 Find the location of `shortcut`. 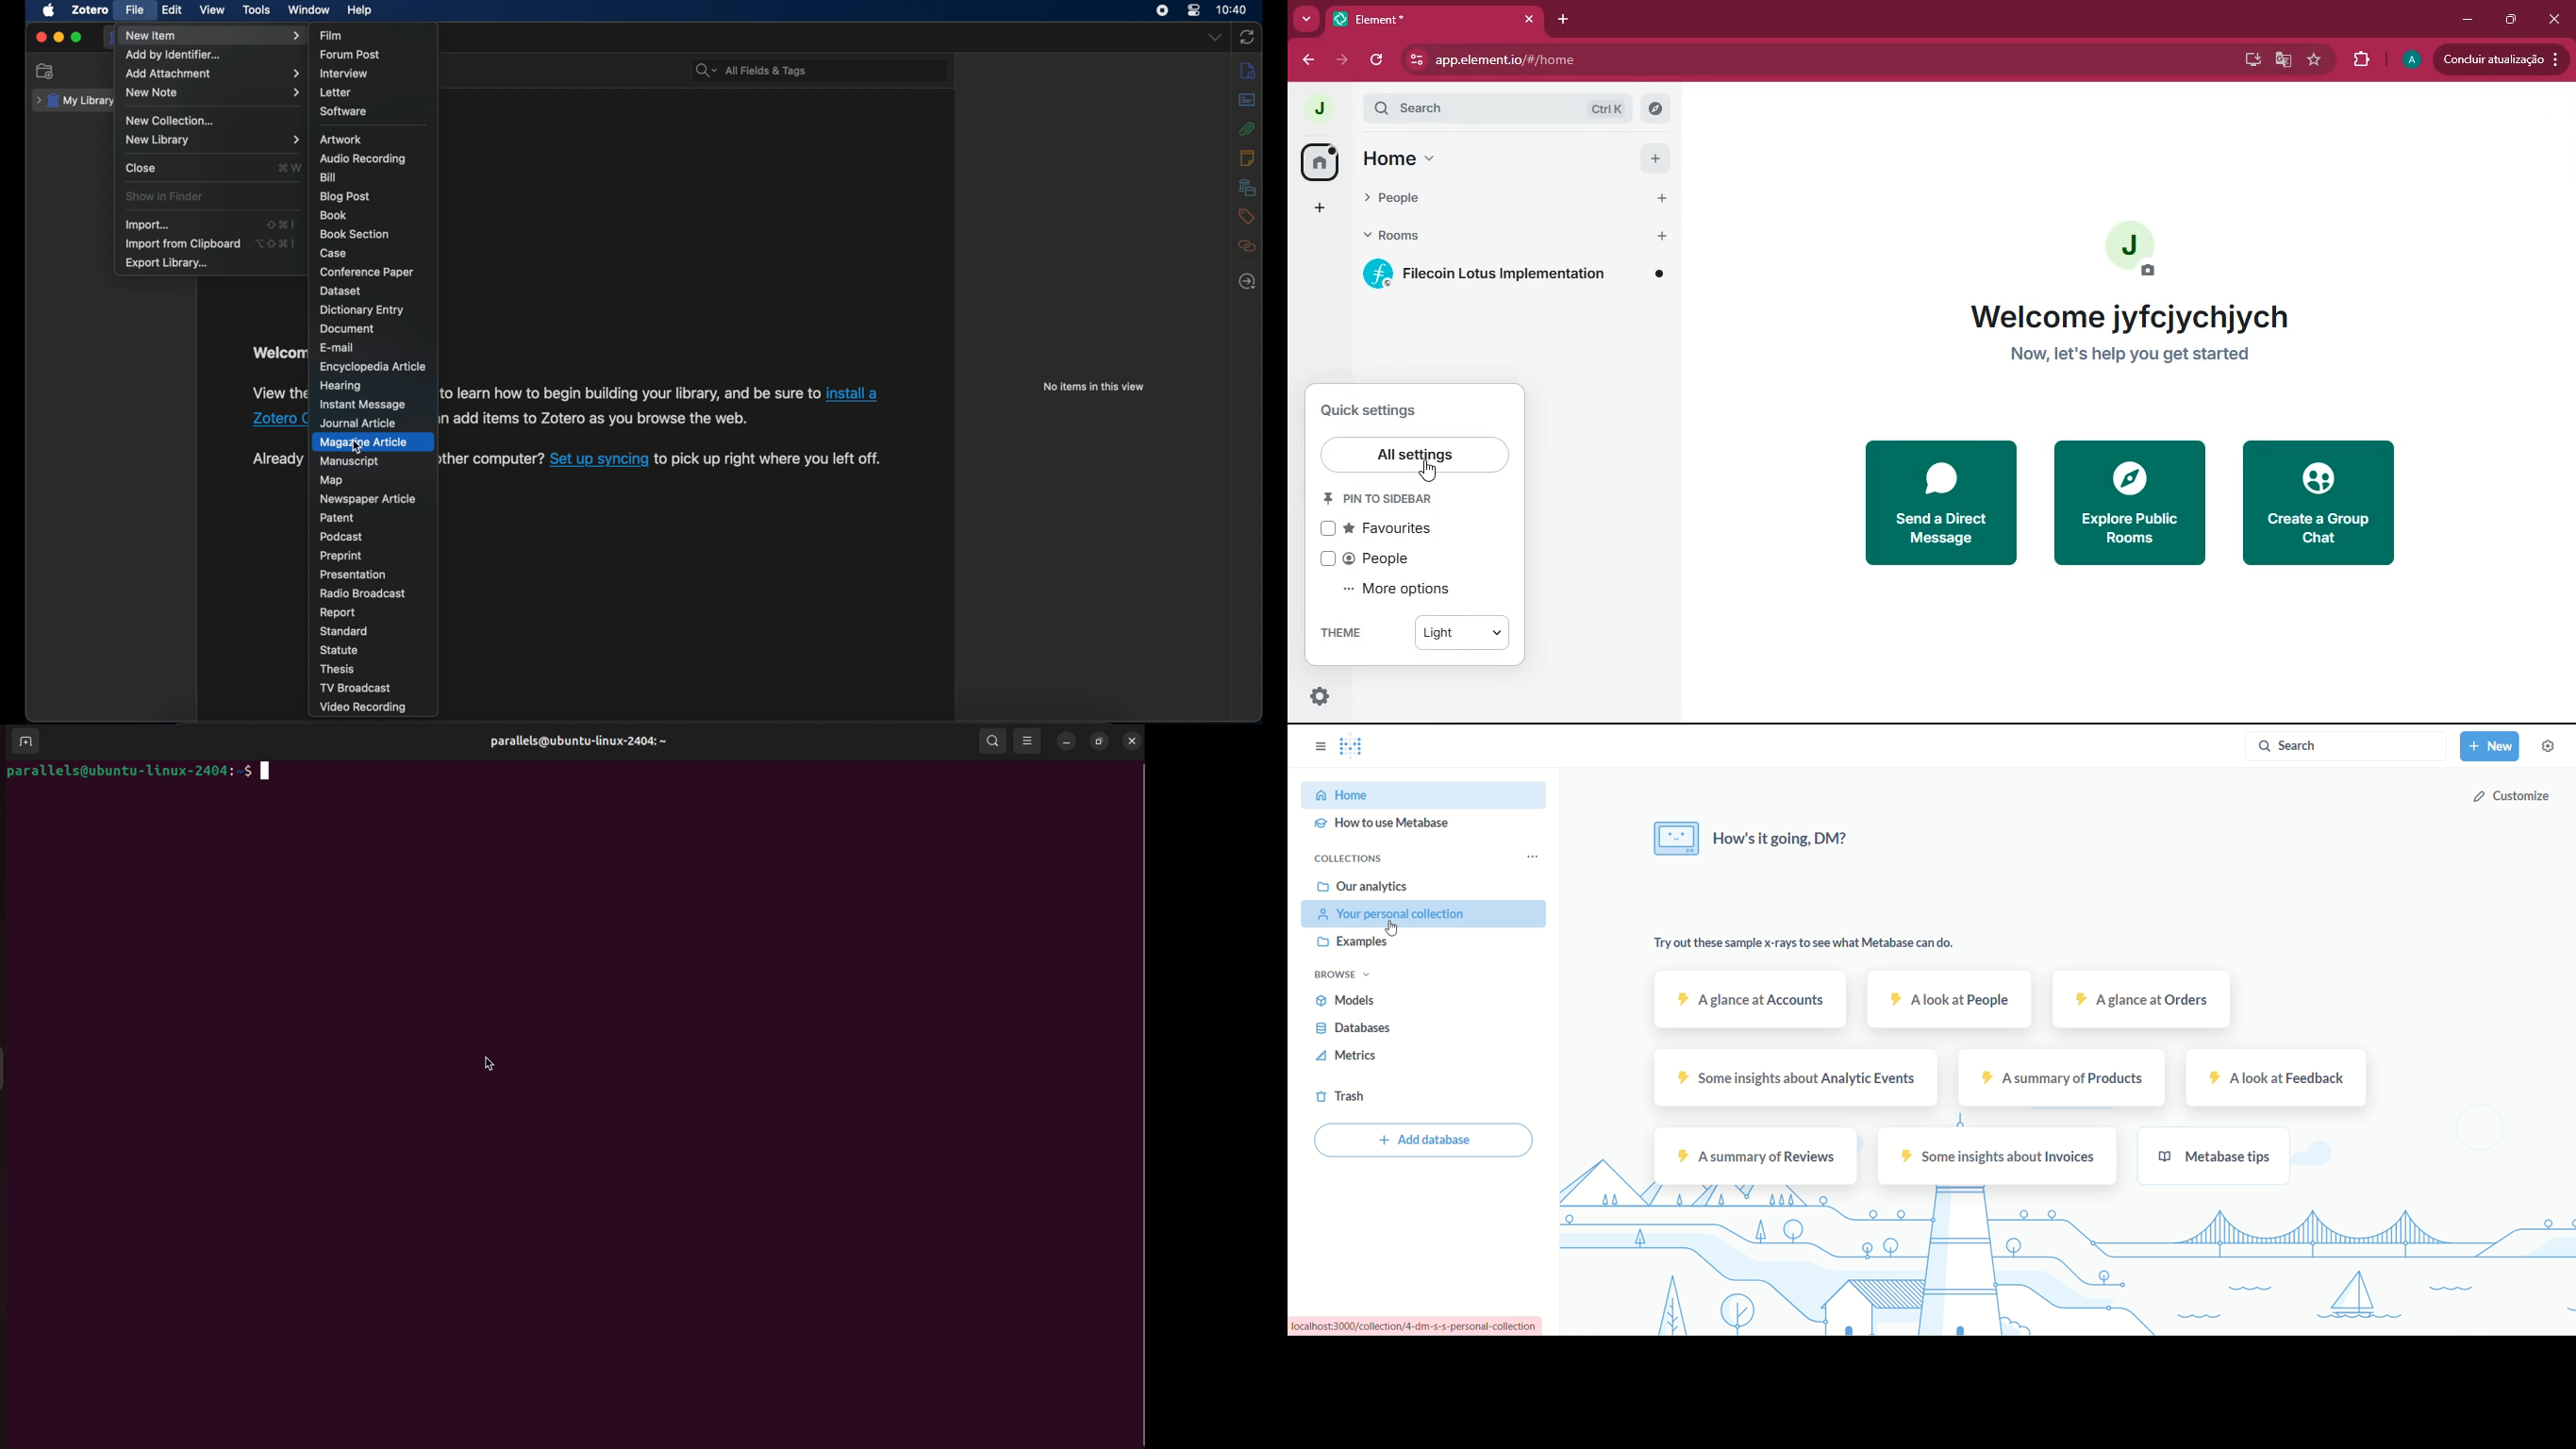

shortcut is located at coordinates (290, 167).